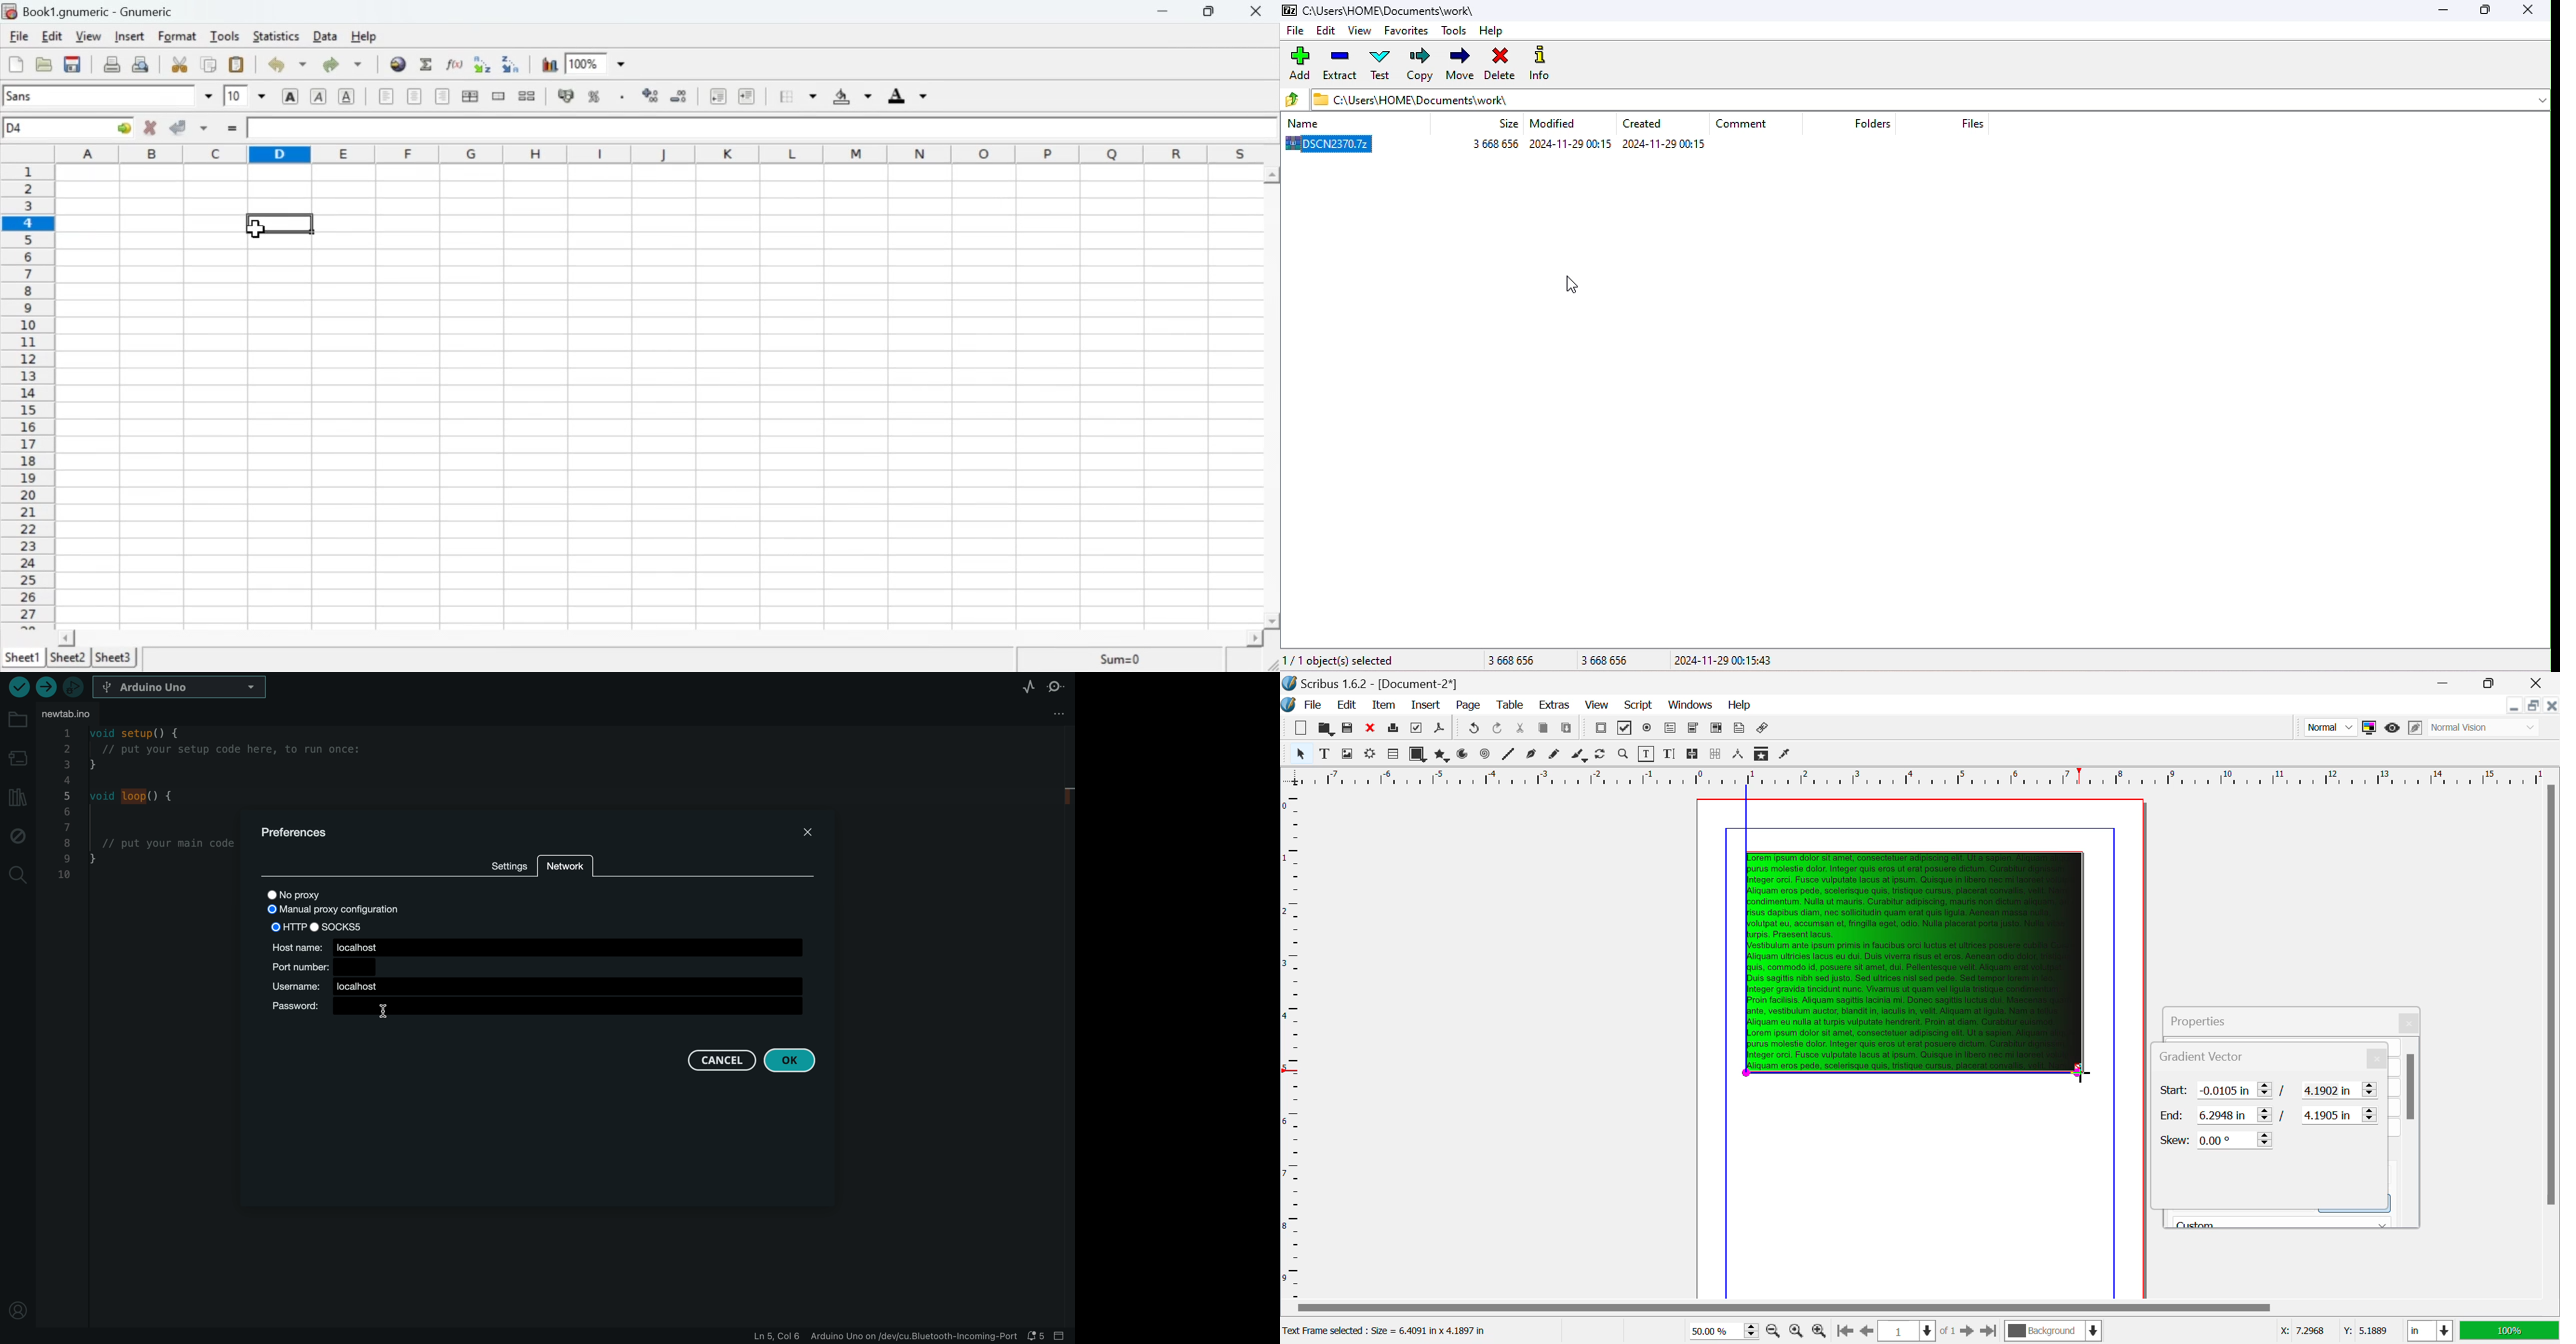 The image size is (2576, 1344). Describe the element at coordinates (2551, 1040) in the screenshot. I see `Scroll Bar` at that location.